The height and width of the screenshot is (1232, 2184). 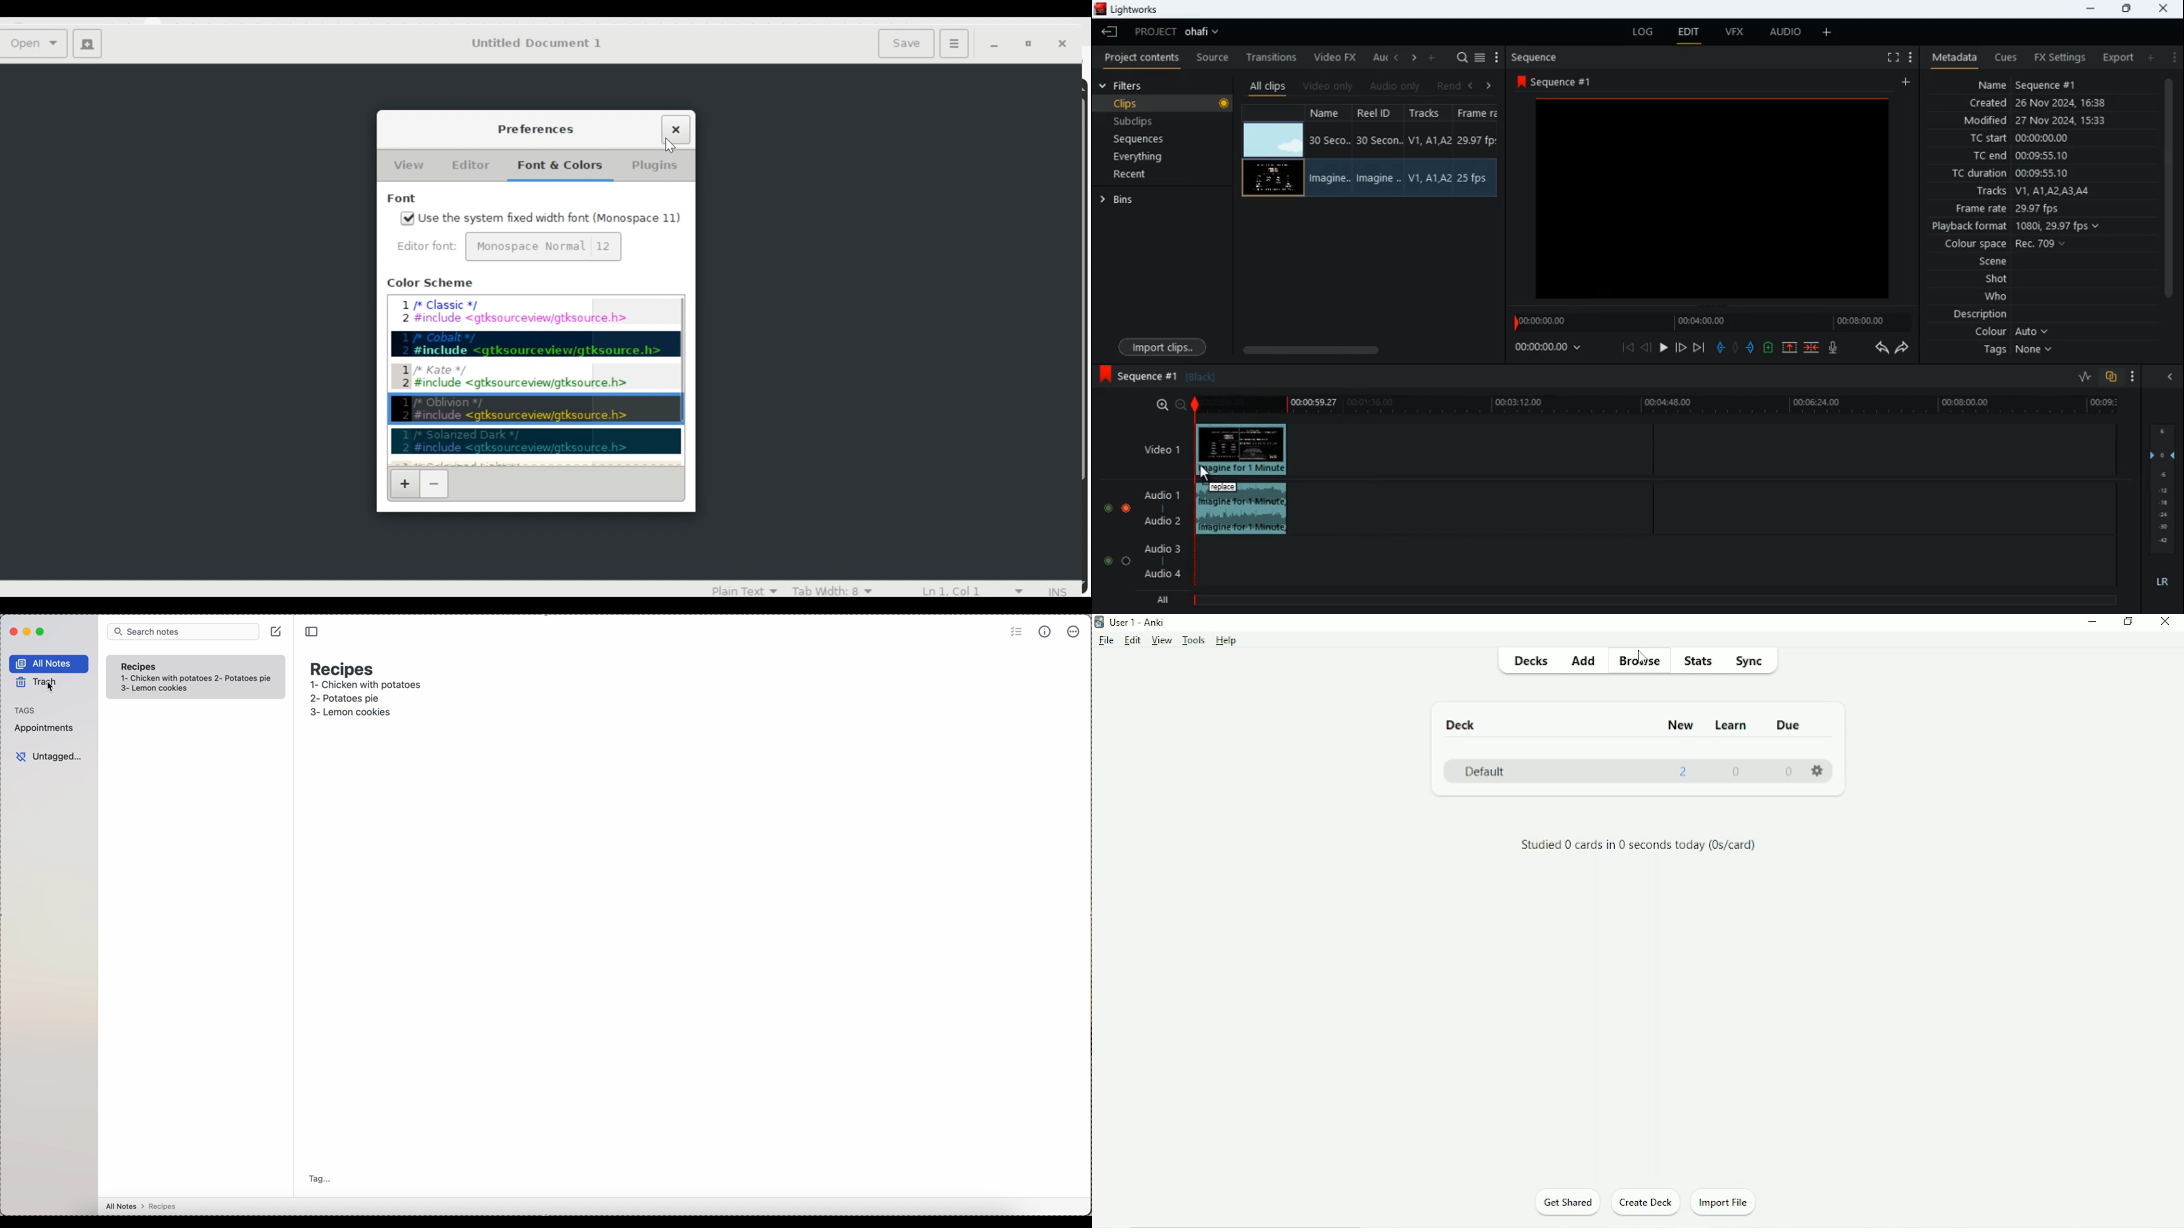 I want to click on Stats, so click(x=1700, y=661).